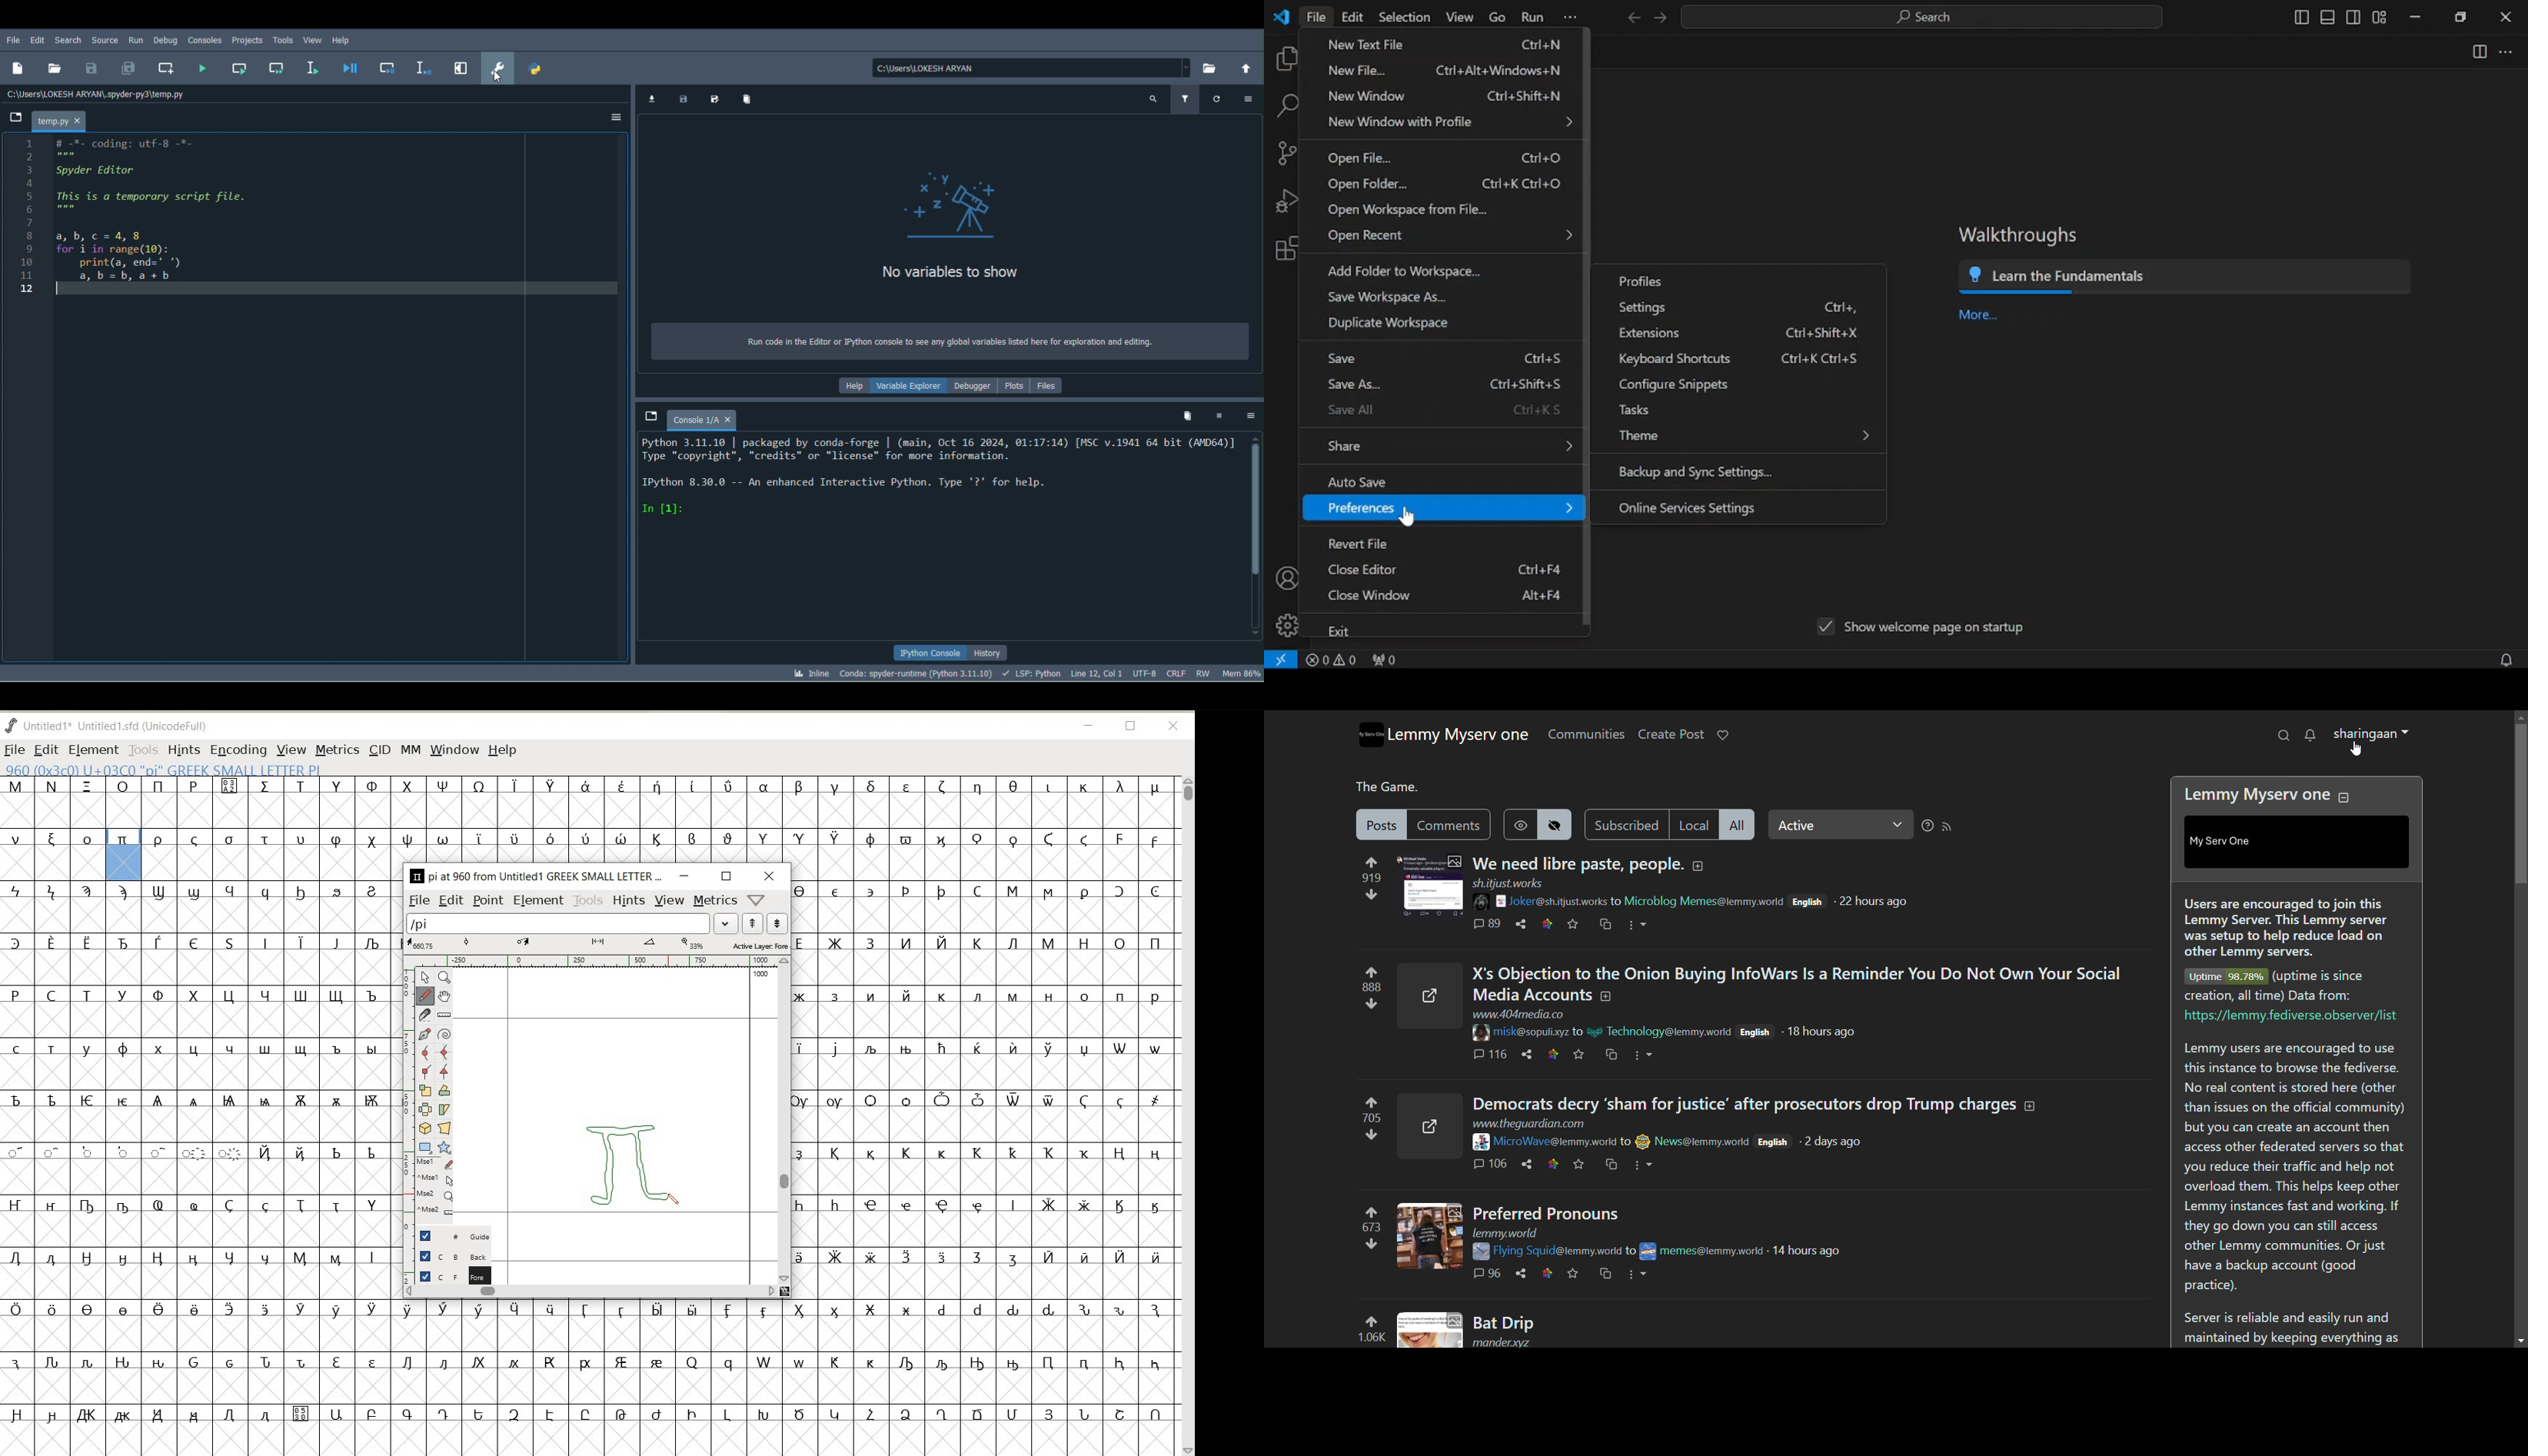  I want to click on Remove all variables, so click(744, 97).